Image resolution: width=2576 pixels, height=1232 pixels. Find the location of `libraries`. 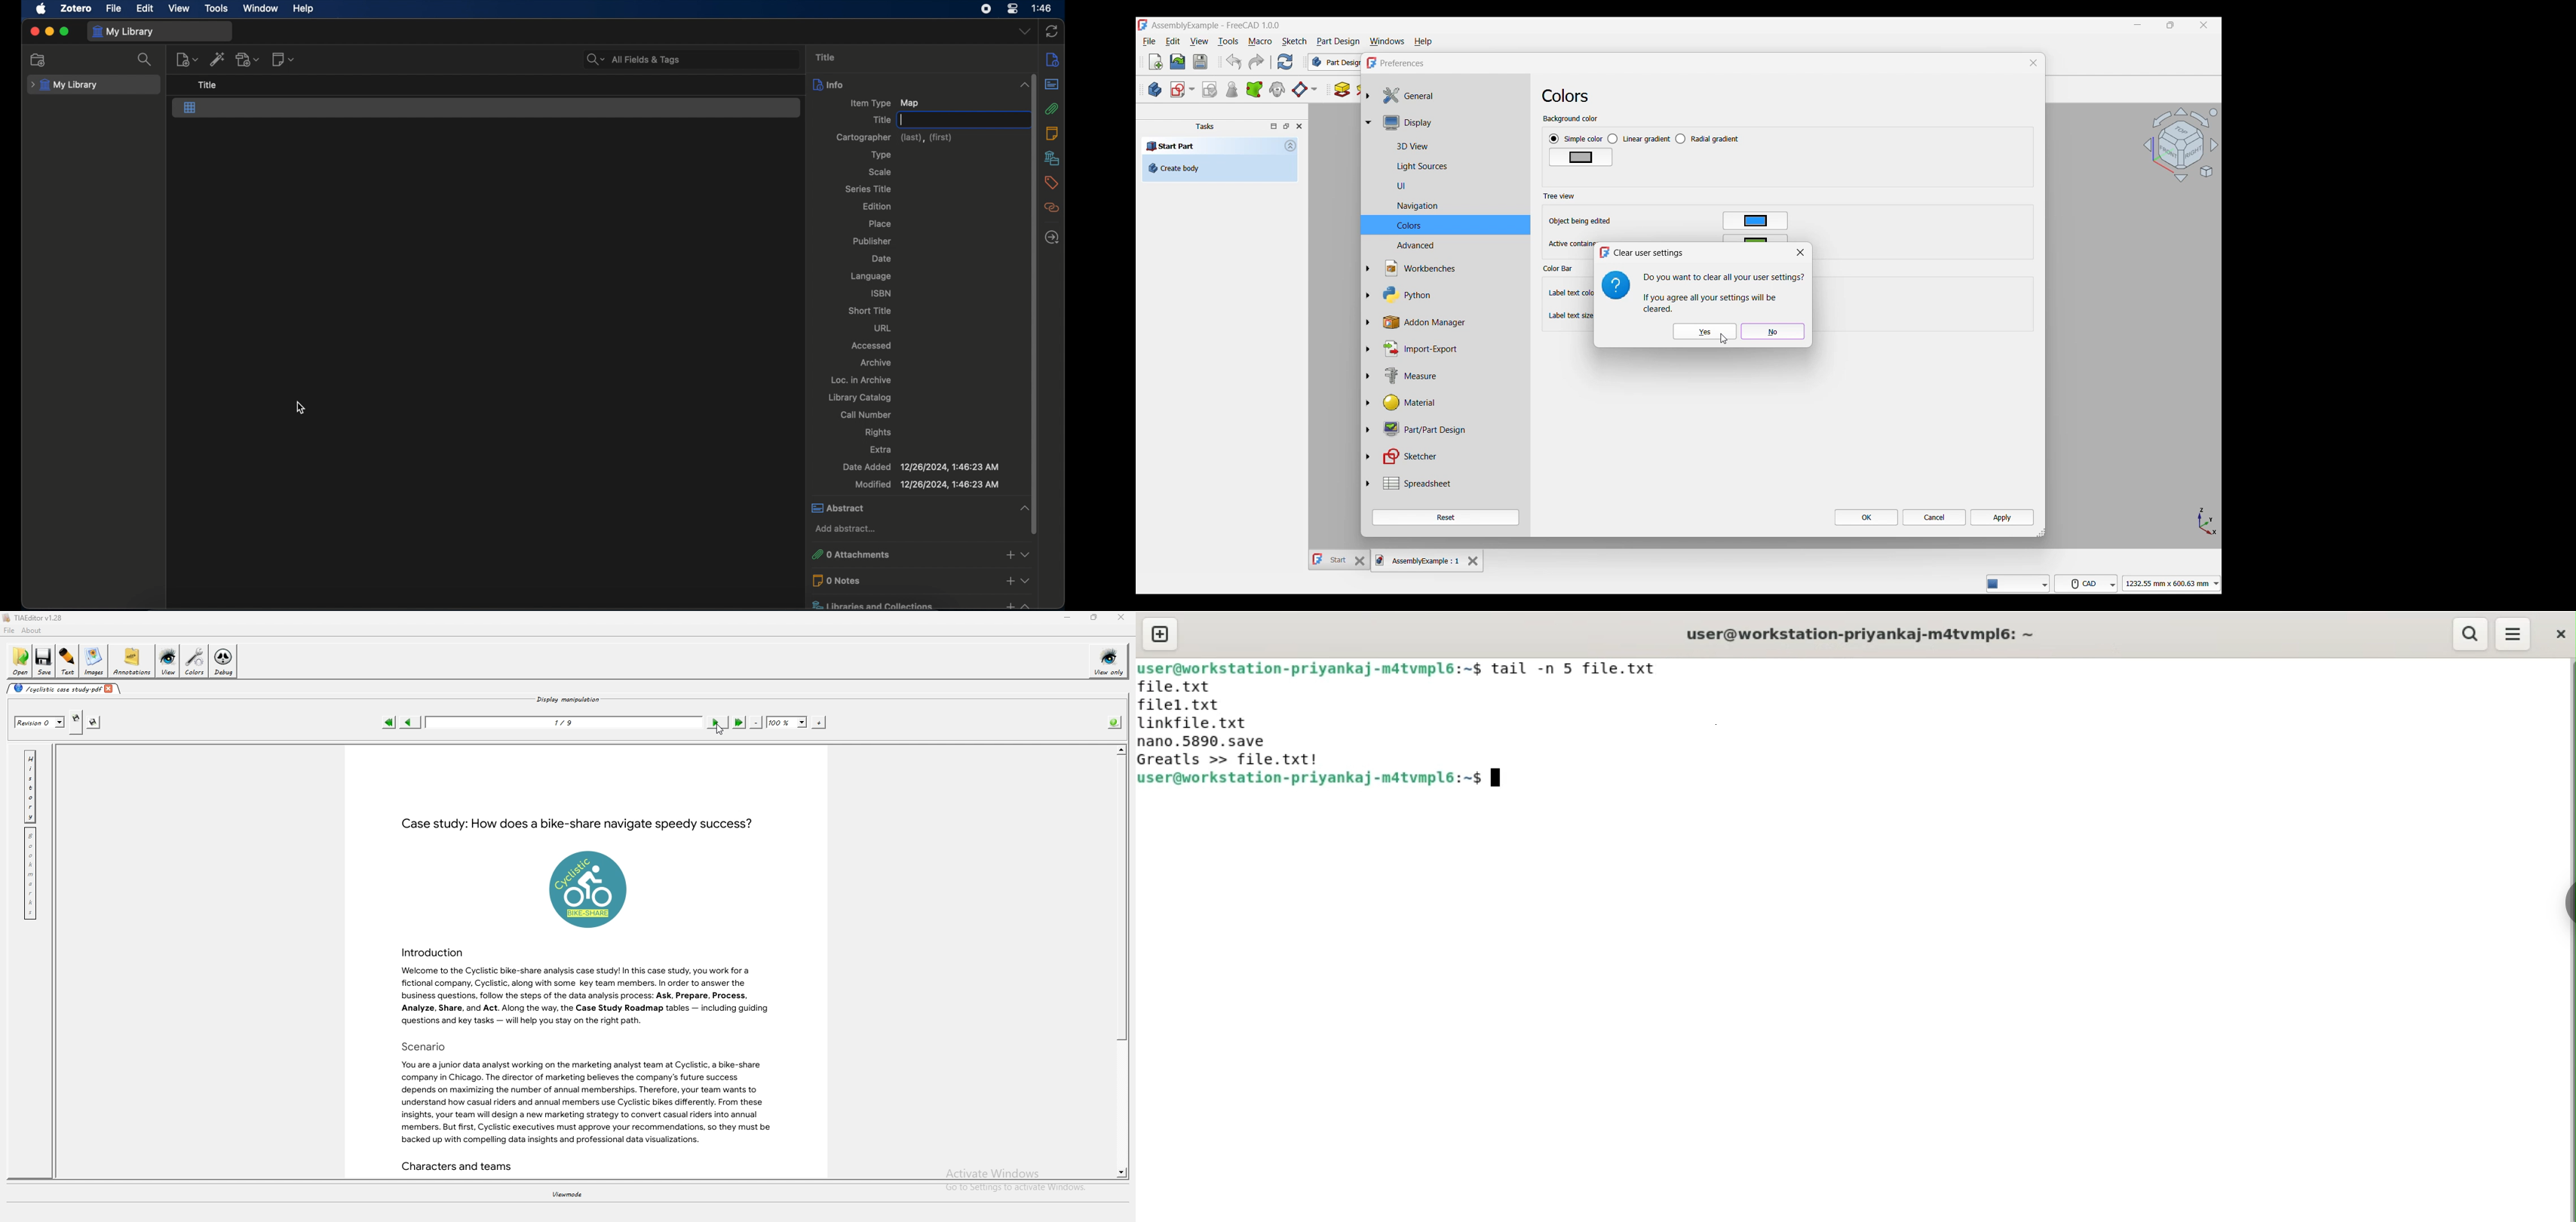

libraries is located at coordinates (1053, 158).